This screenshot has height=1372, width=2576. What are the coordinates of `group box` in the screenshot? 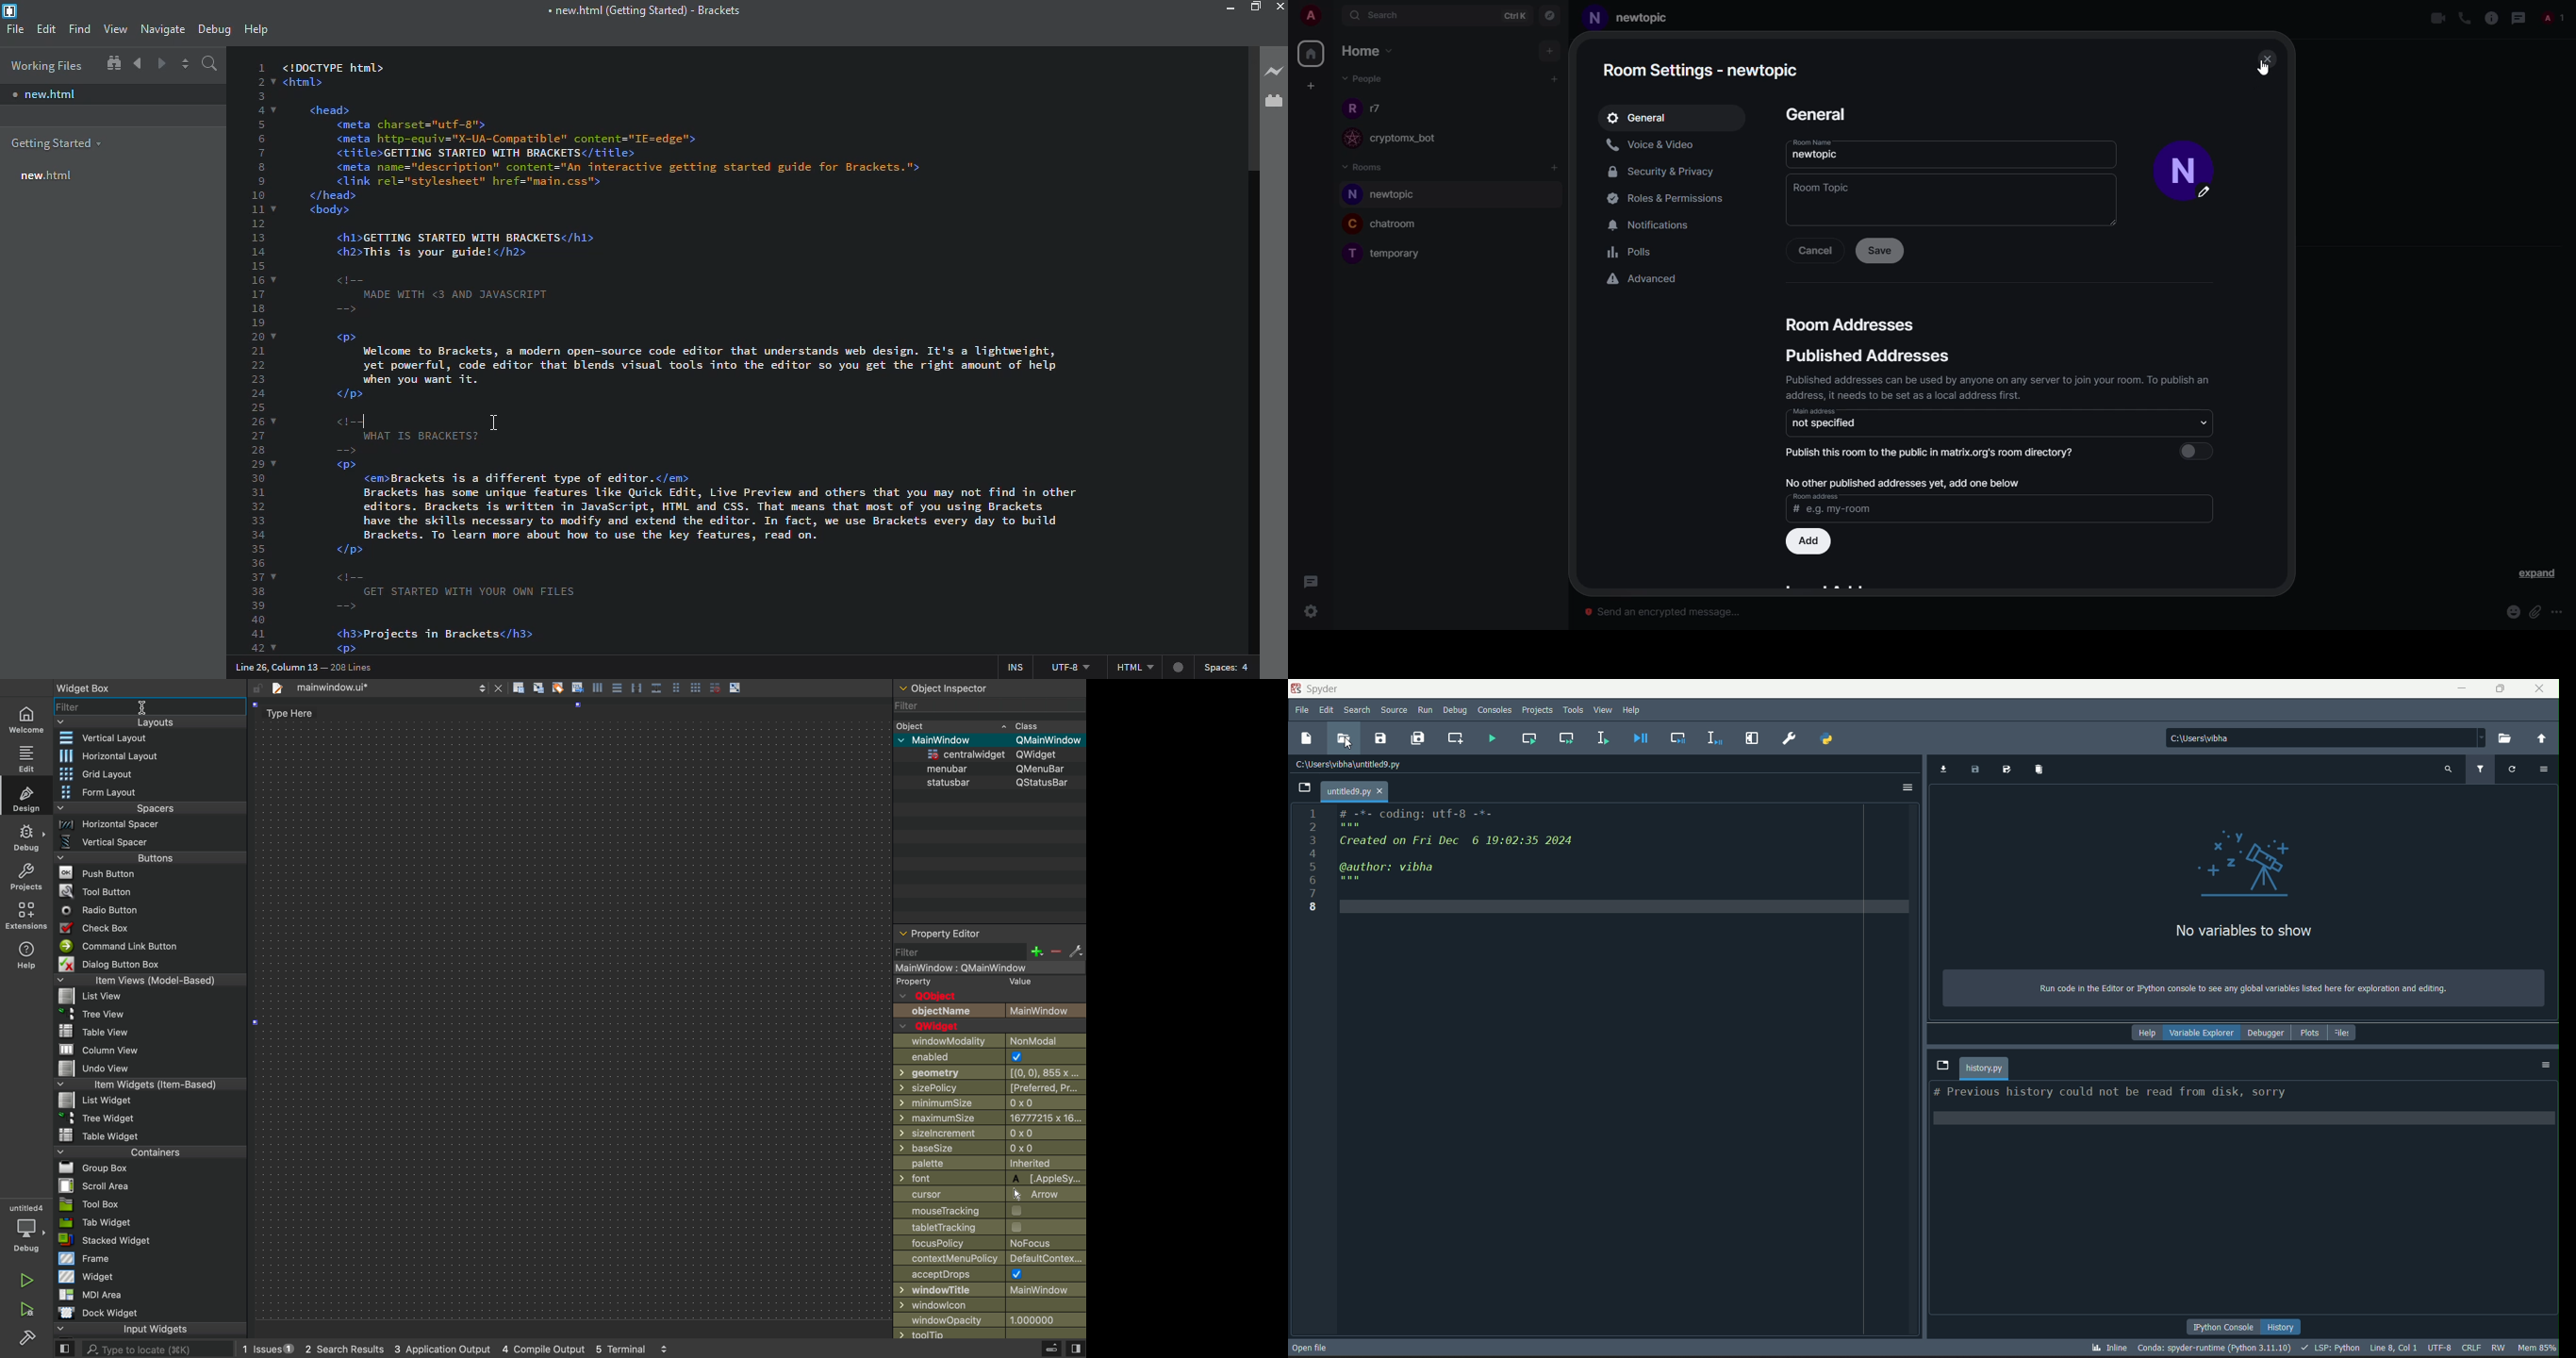 It's located at (150, 1169).